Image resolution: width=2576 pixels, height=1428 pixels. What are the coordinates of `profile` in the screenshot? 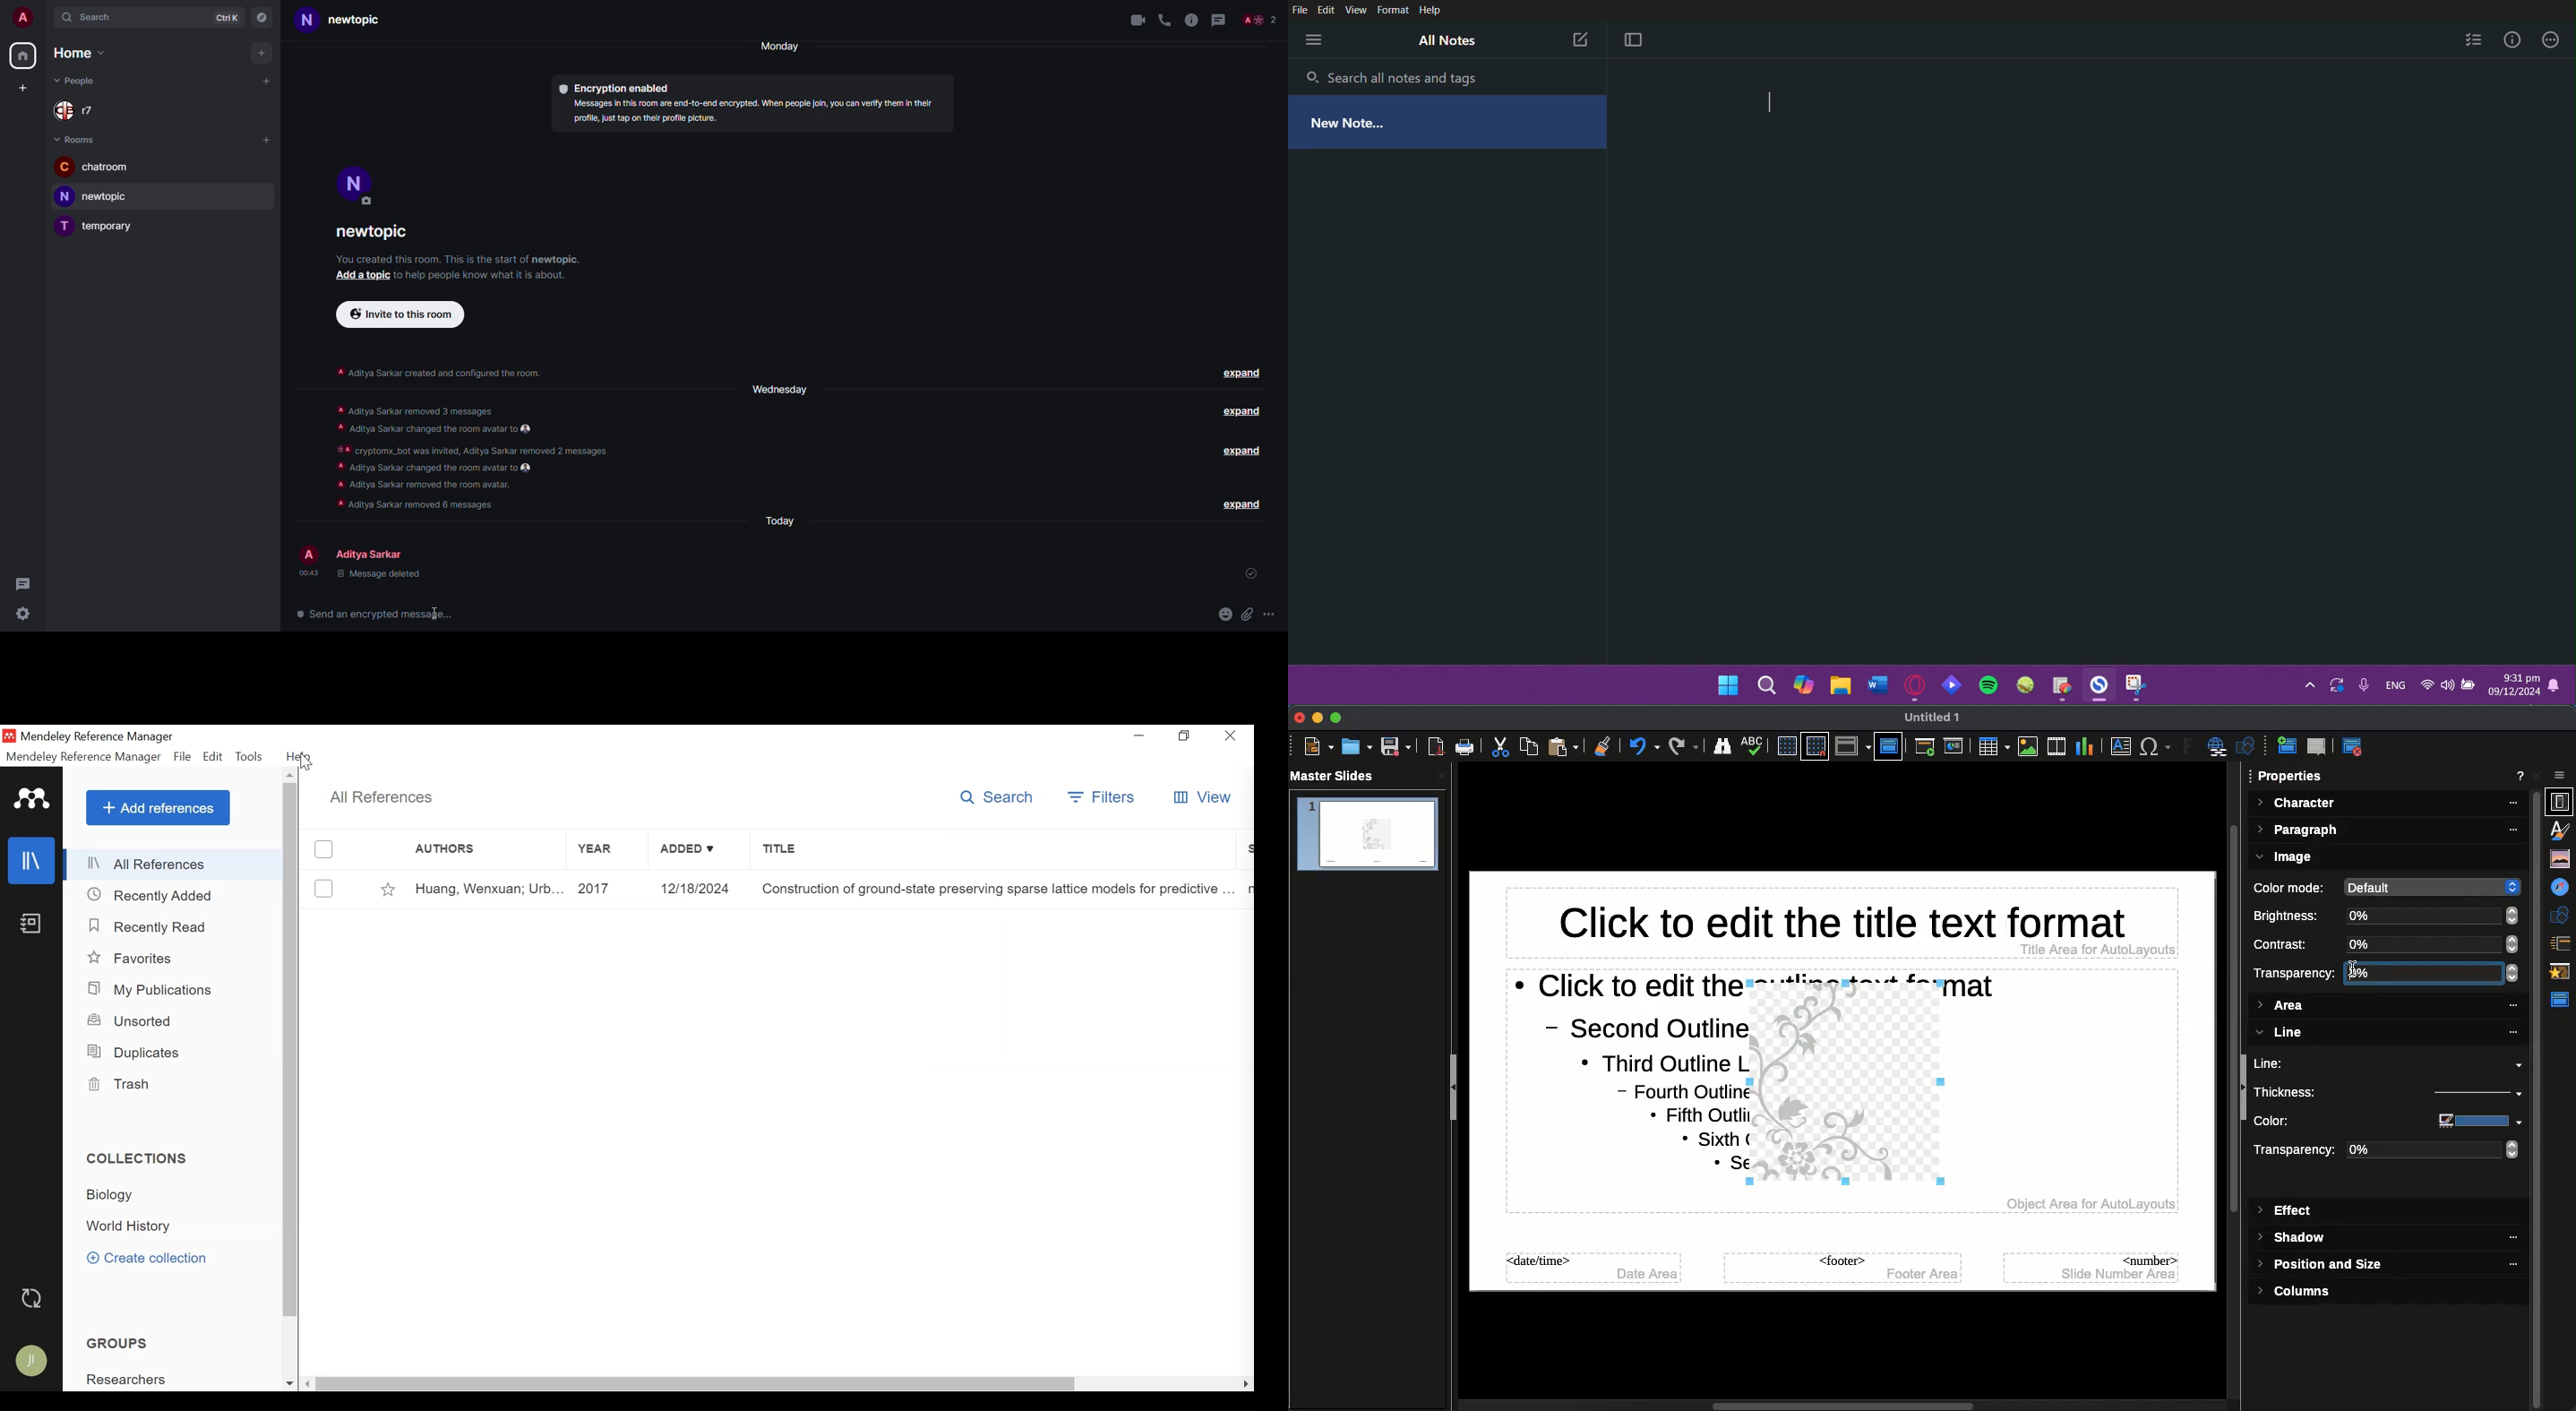 It's located at (23, 17).